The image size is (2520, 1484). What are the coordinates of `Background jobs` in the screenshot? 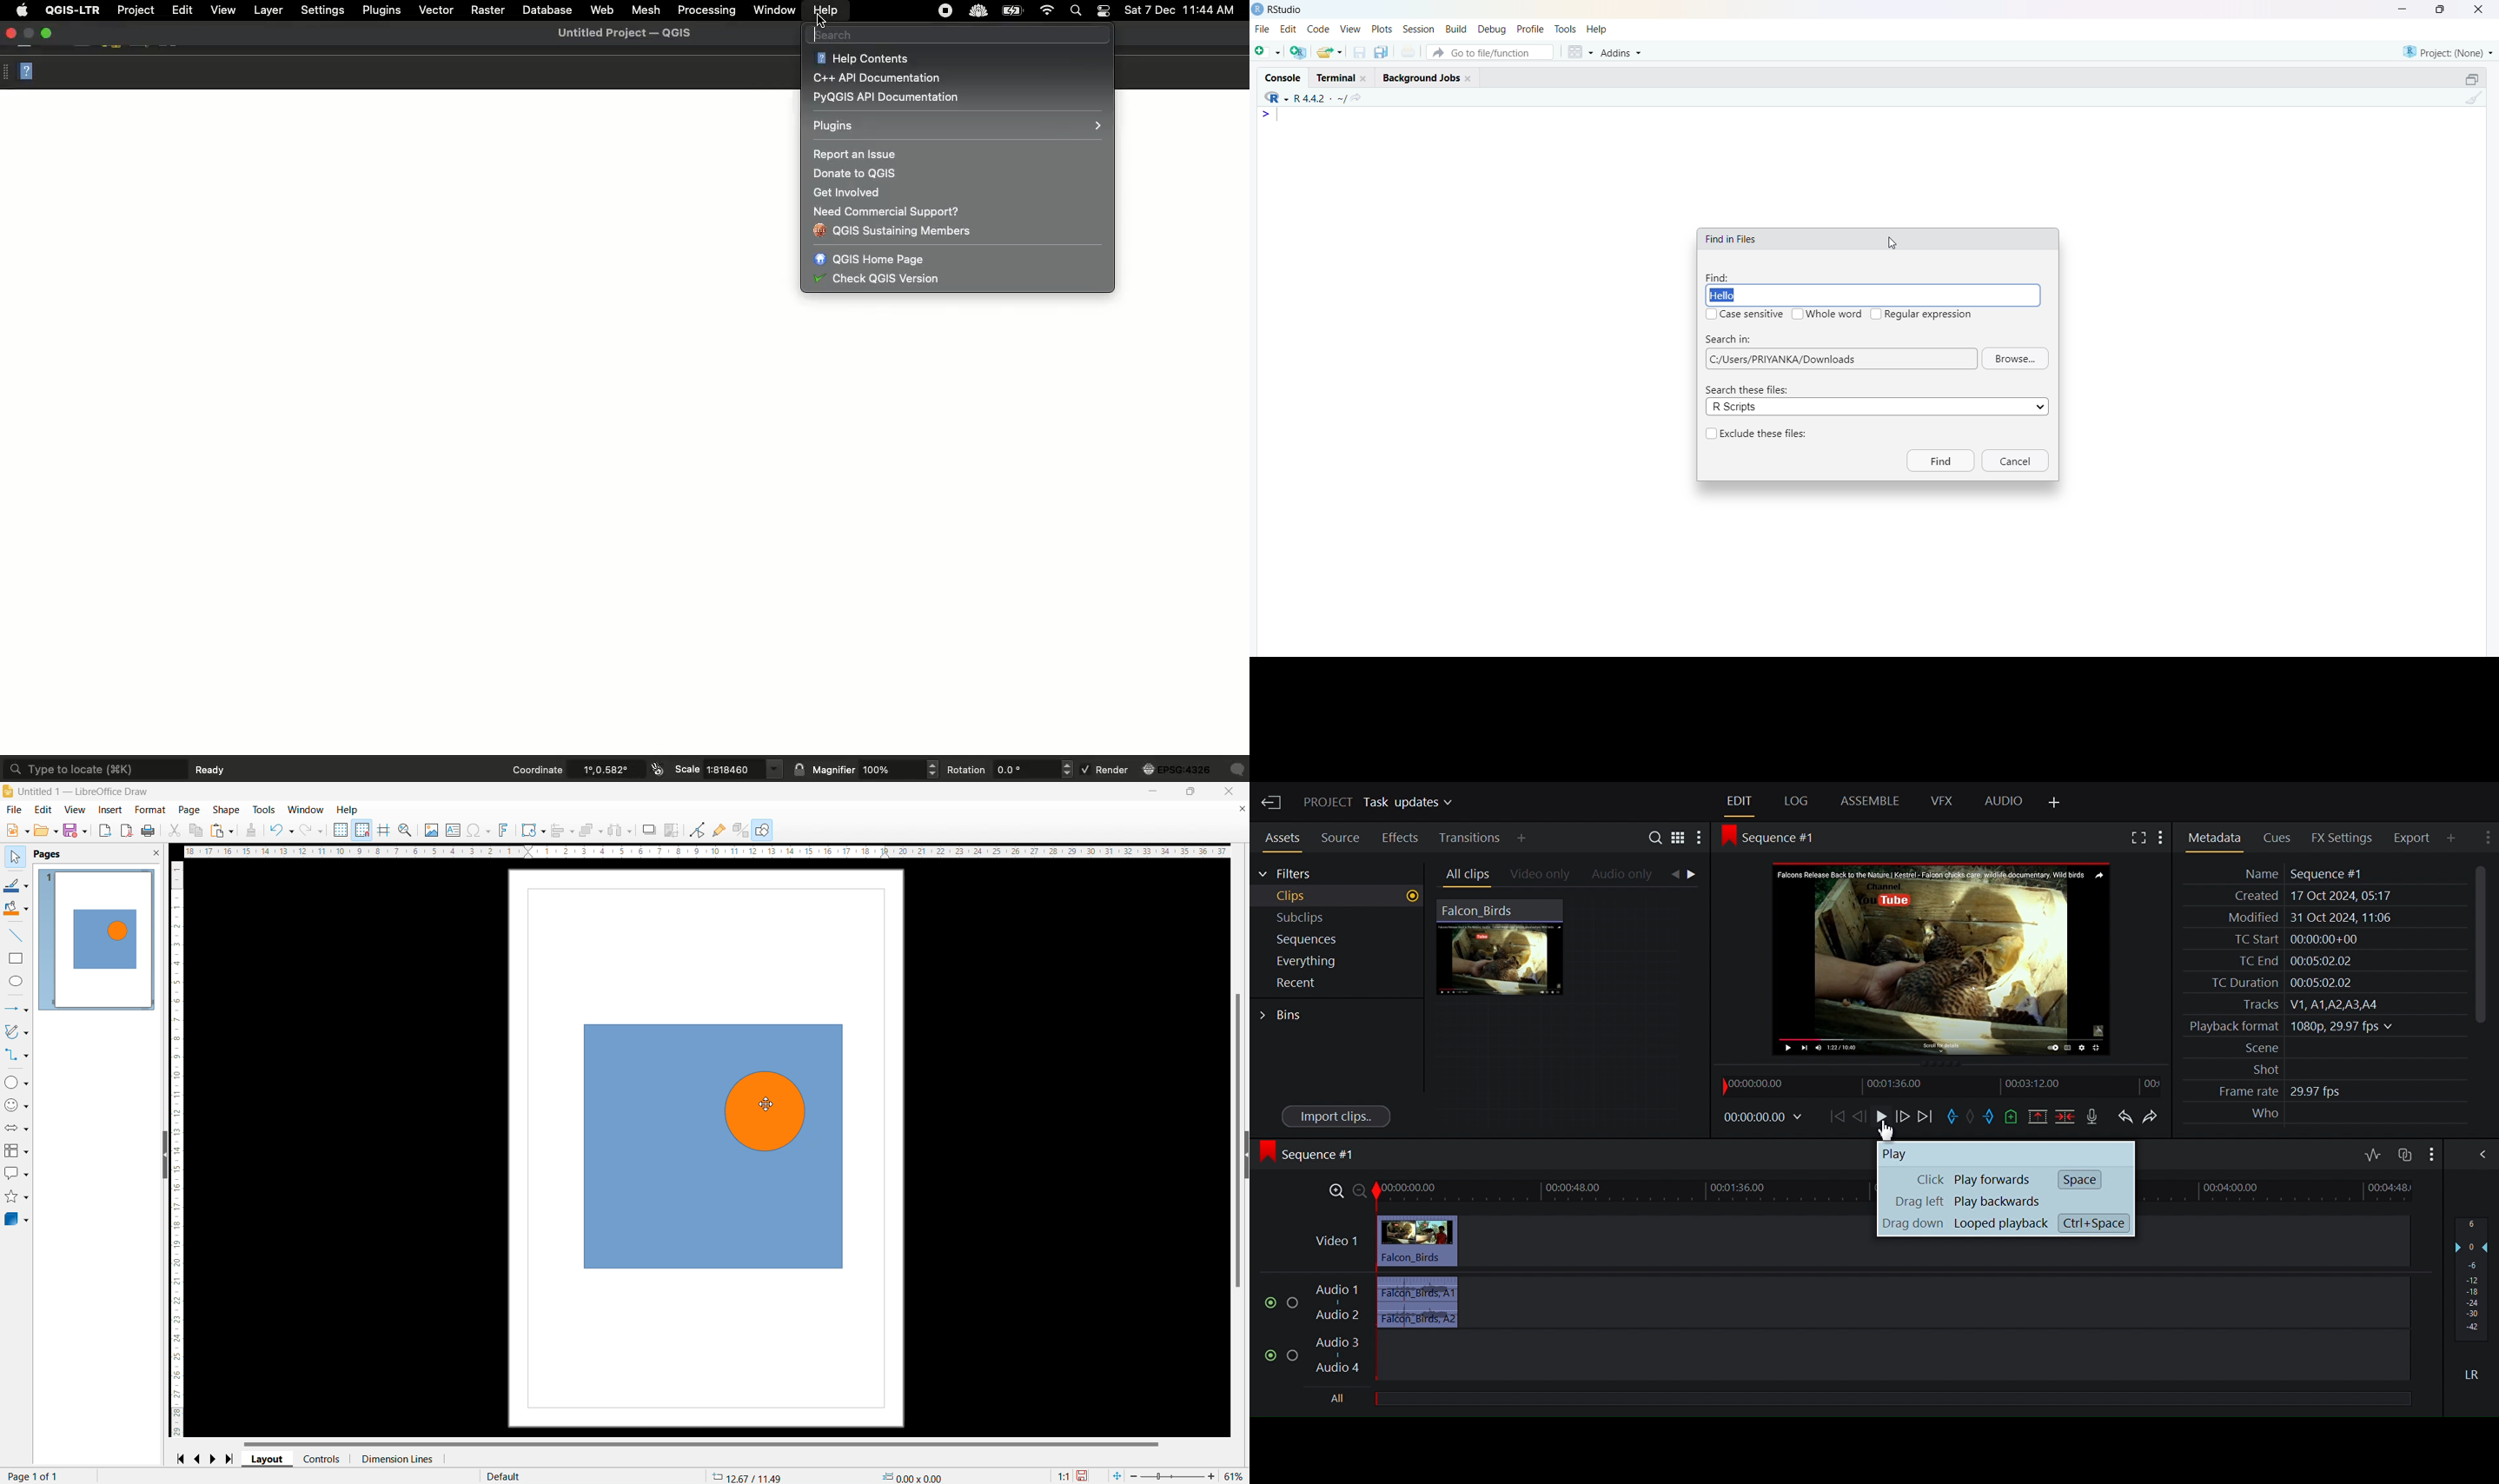 It's located at (1421, 79).